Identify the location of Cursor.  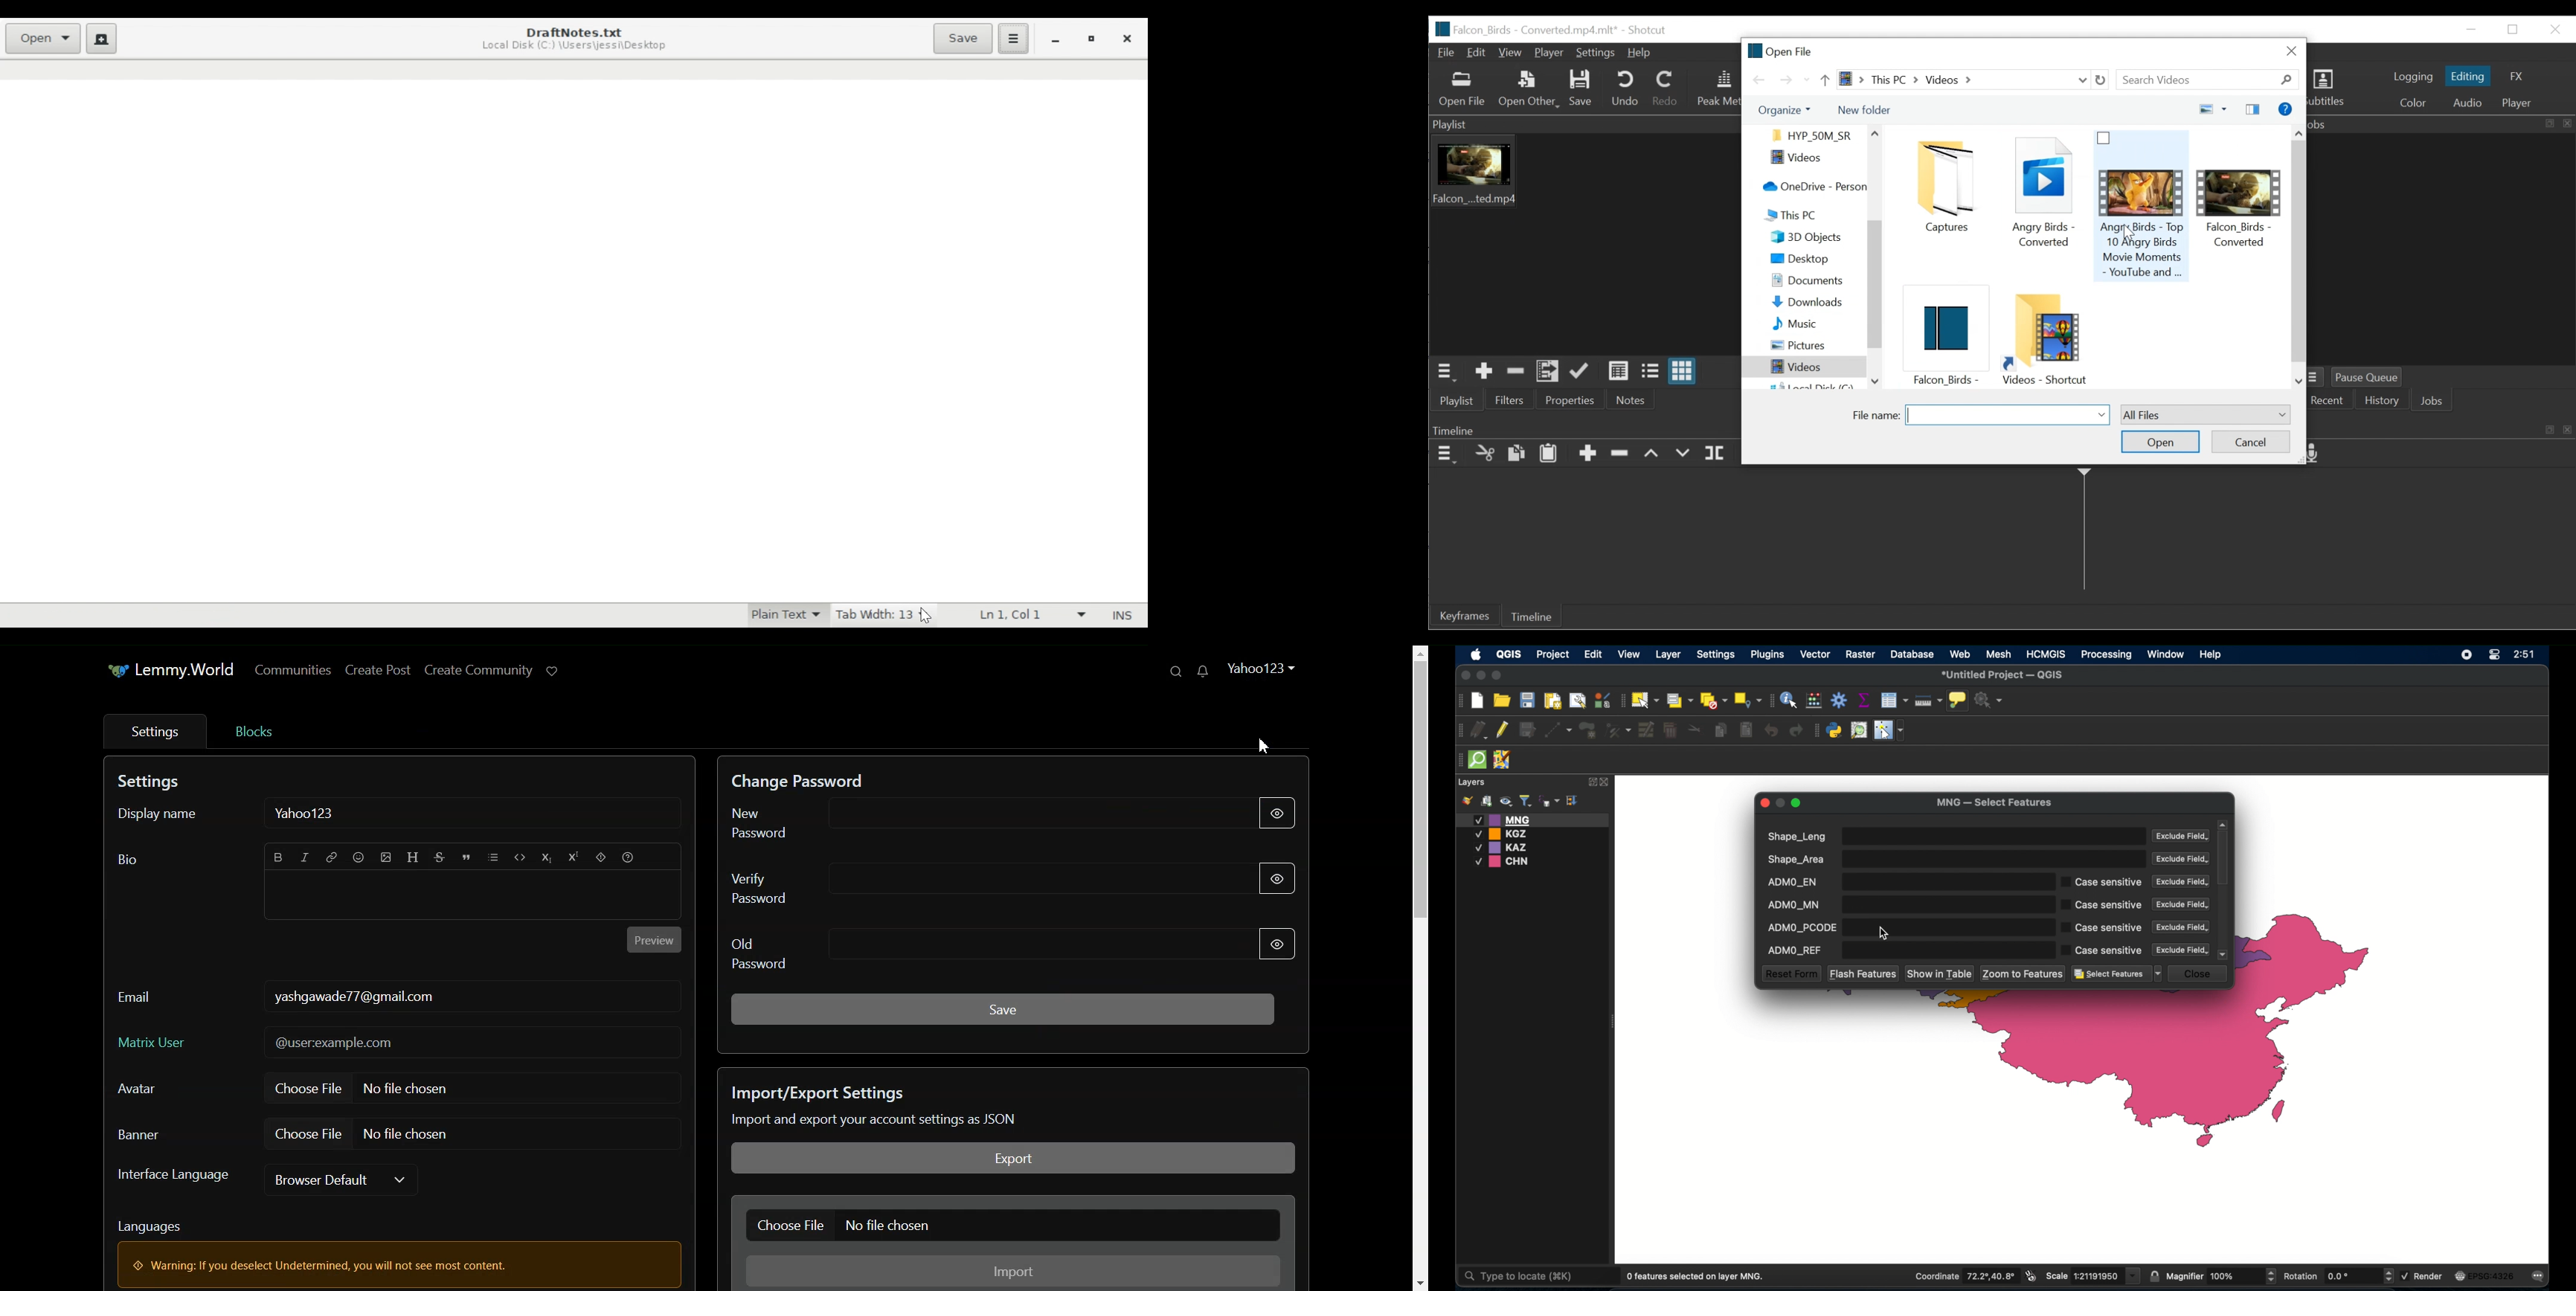
(1554, 374).